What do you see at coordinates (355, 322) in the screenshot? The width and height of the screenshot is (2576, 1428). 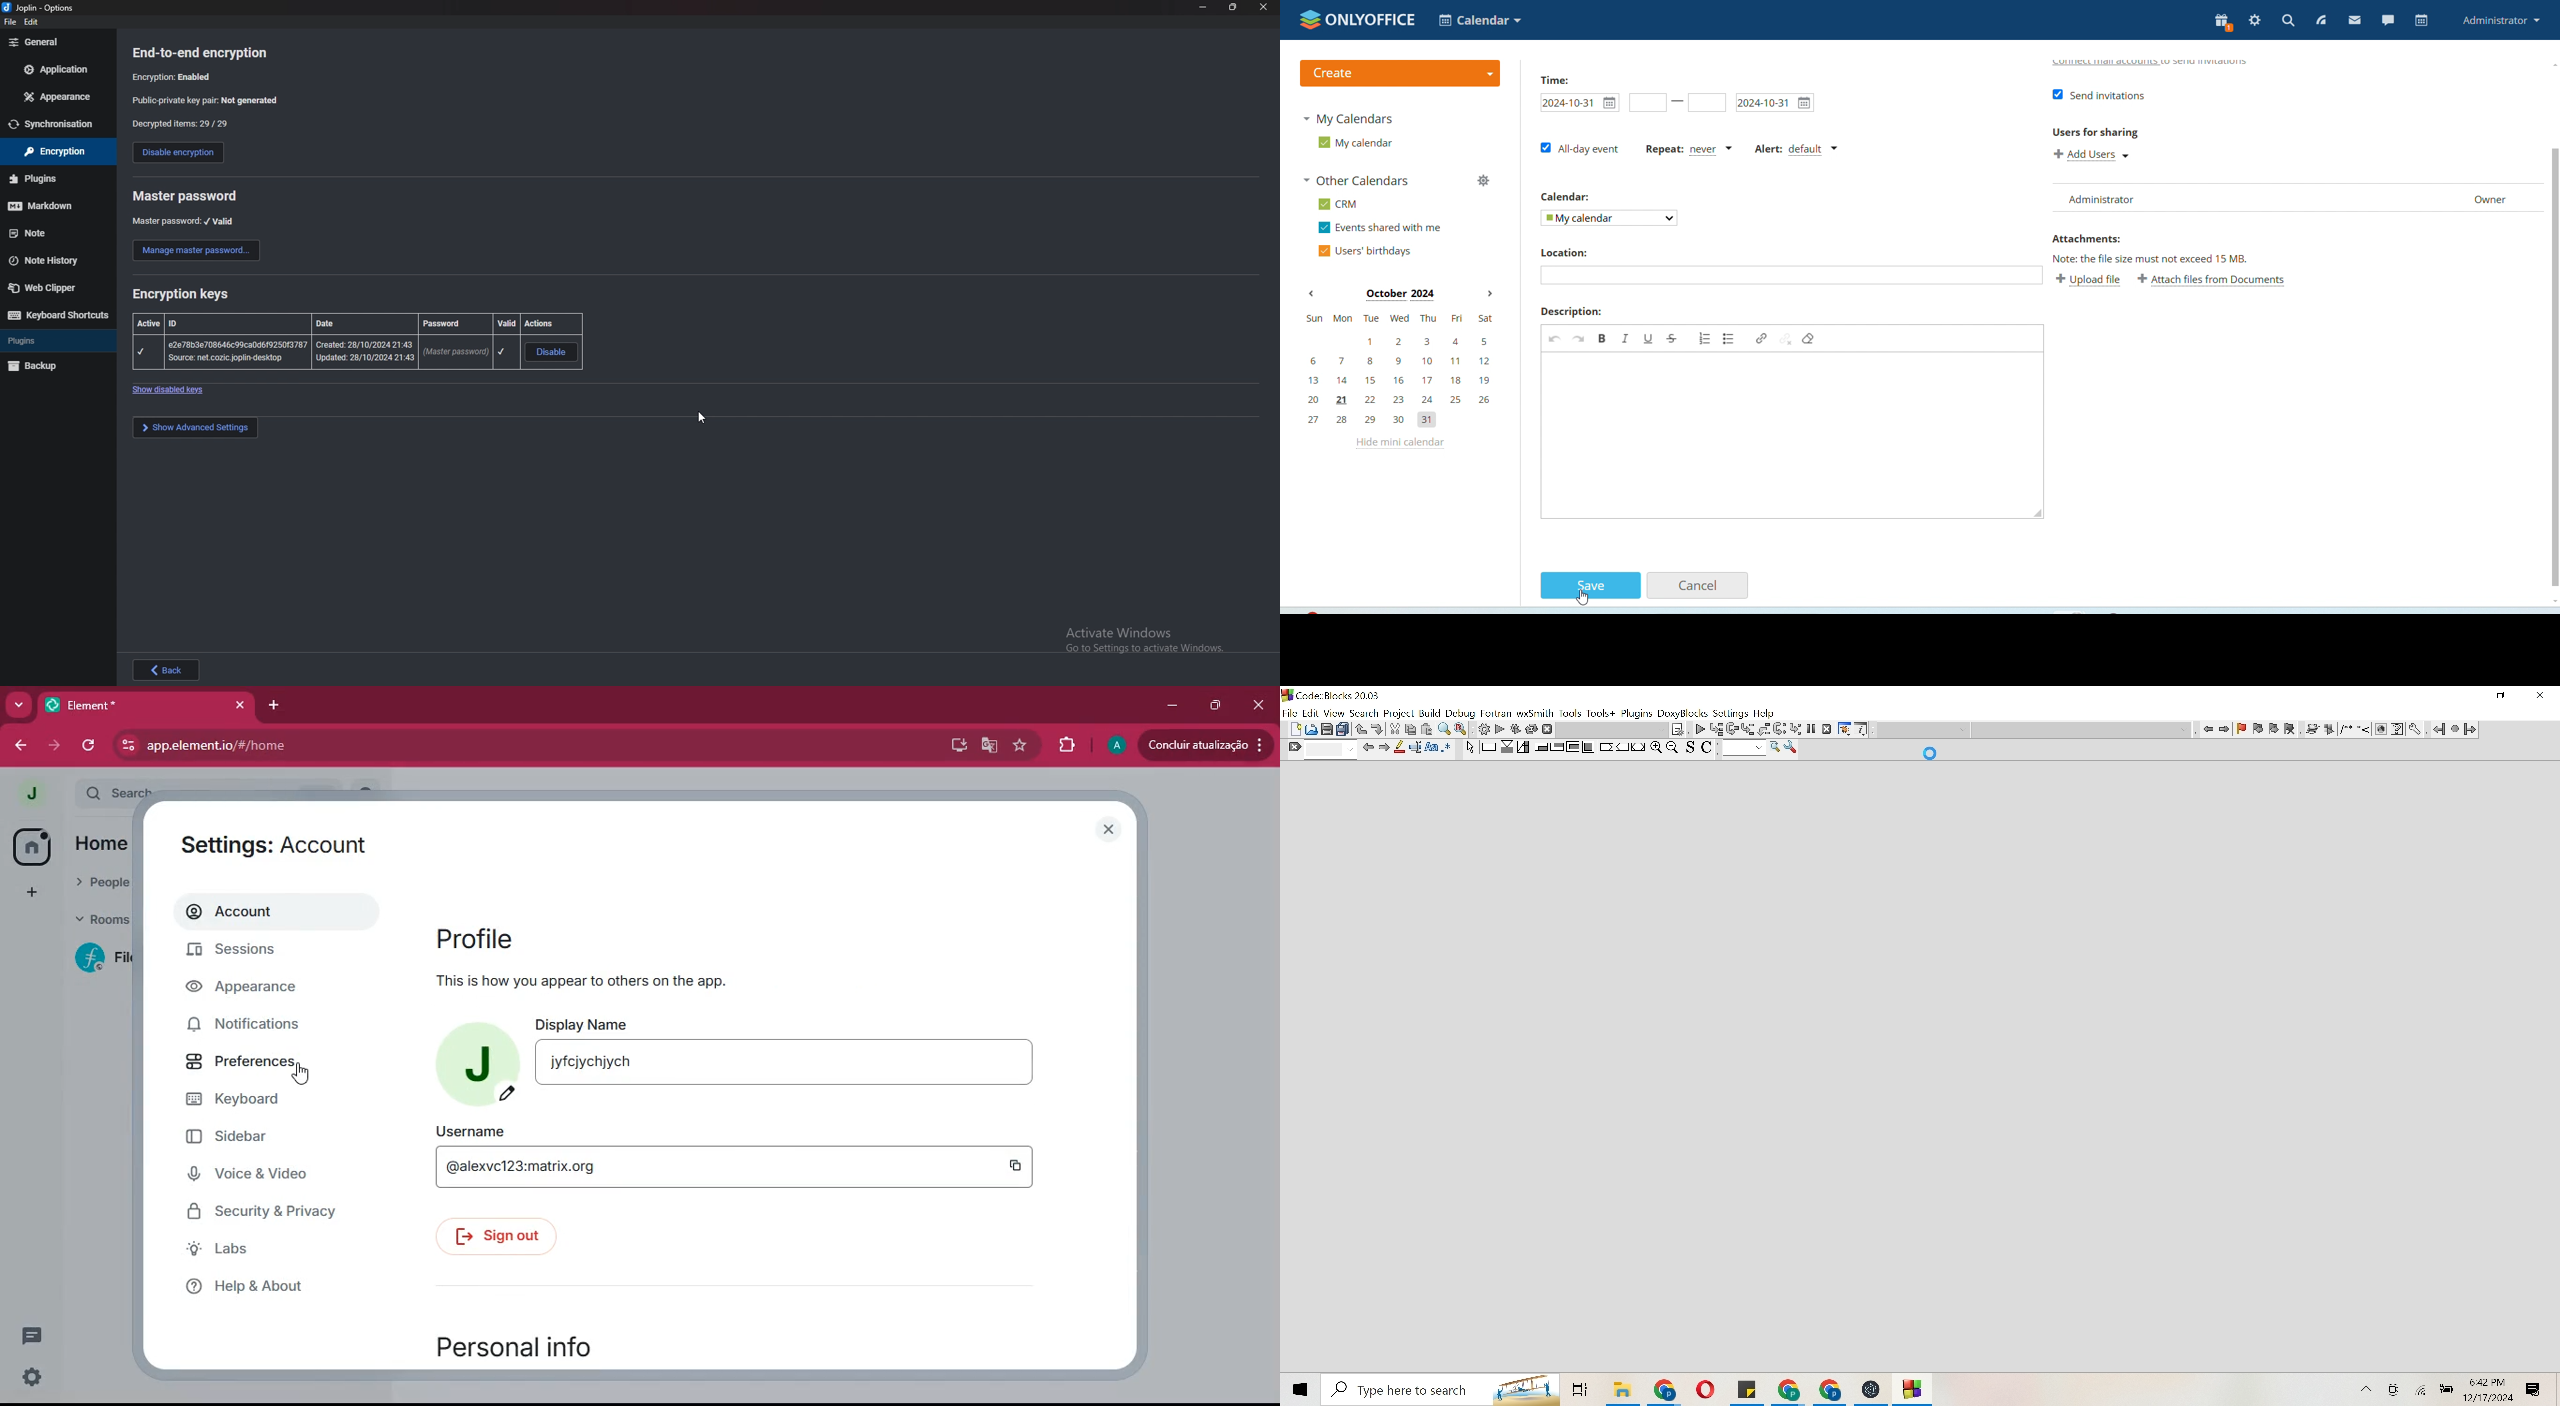 I see `First row` at bounding box center [355, 322].